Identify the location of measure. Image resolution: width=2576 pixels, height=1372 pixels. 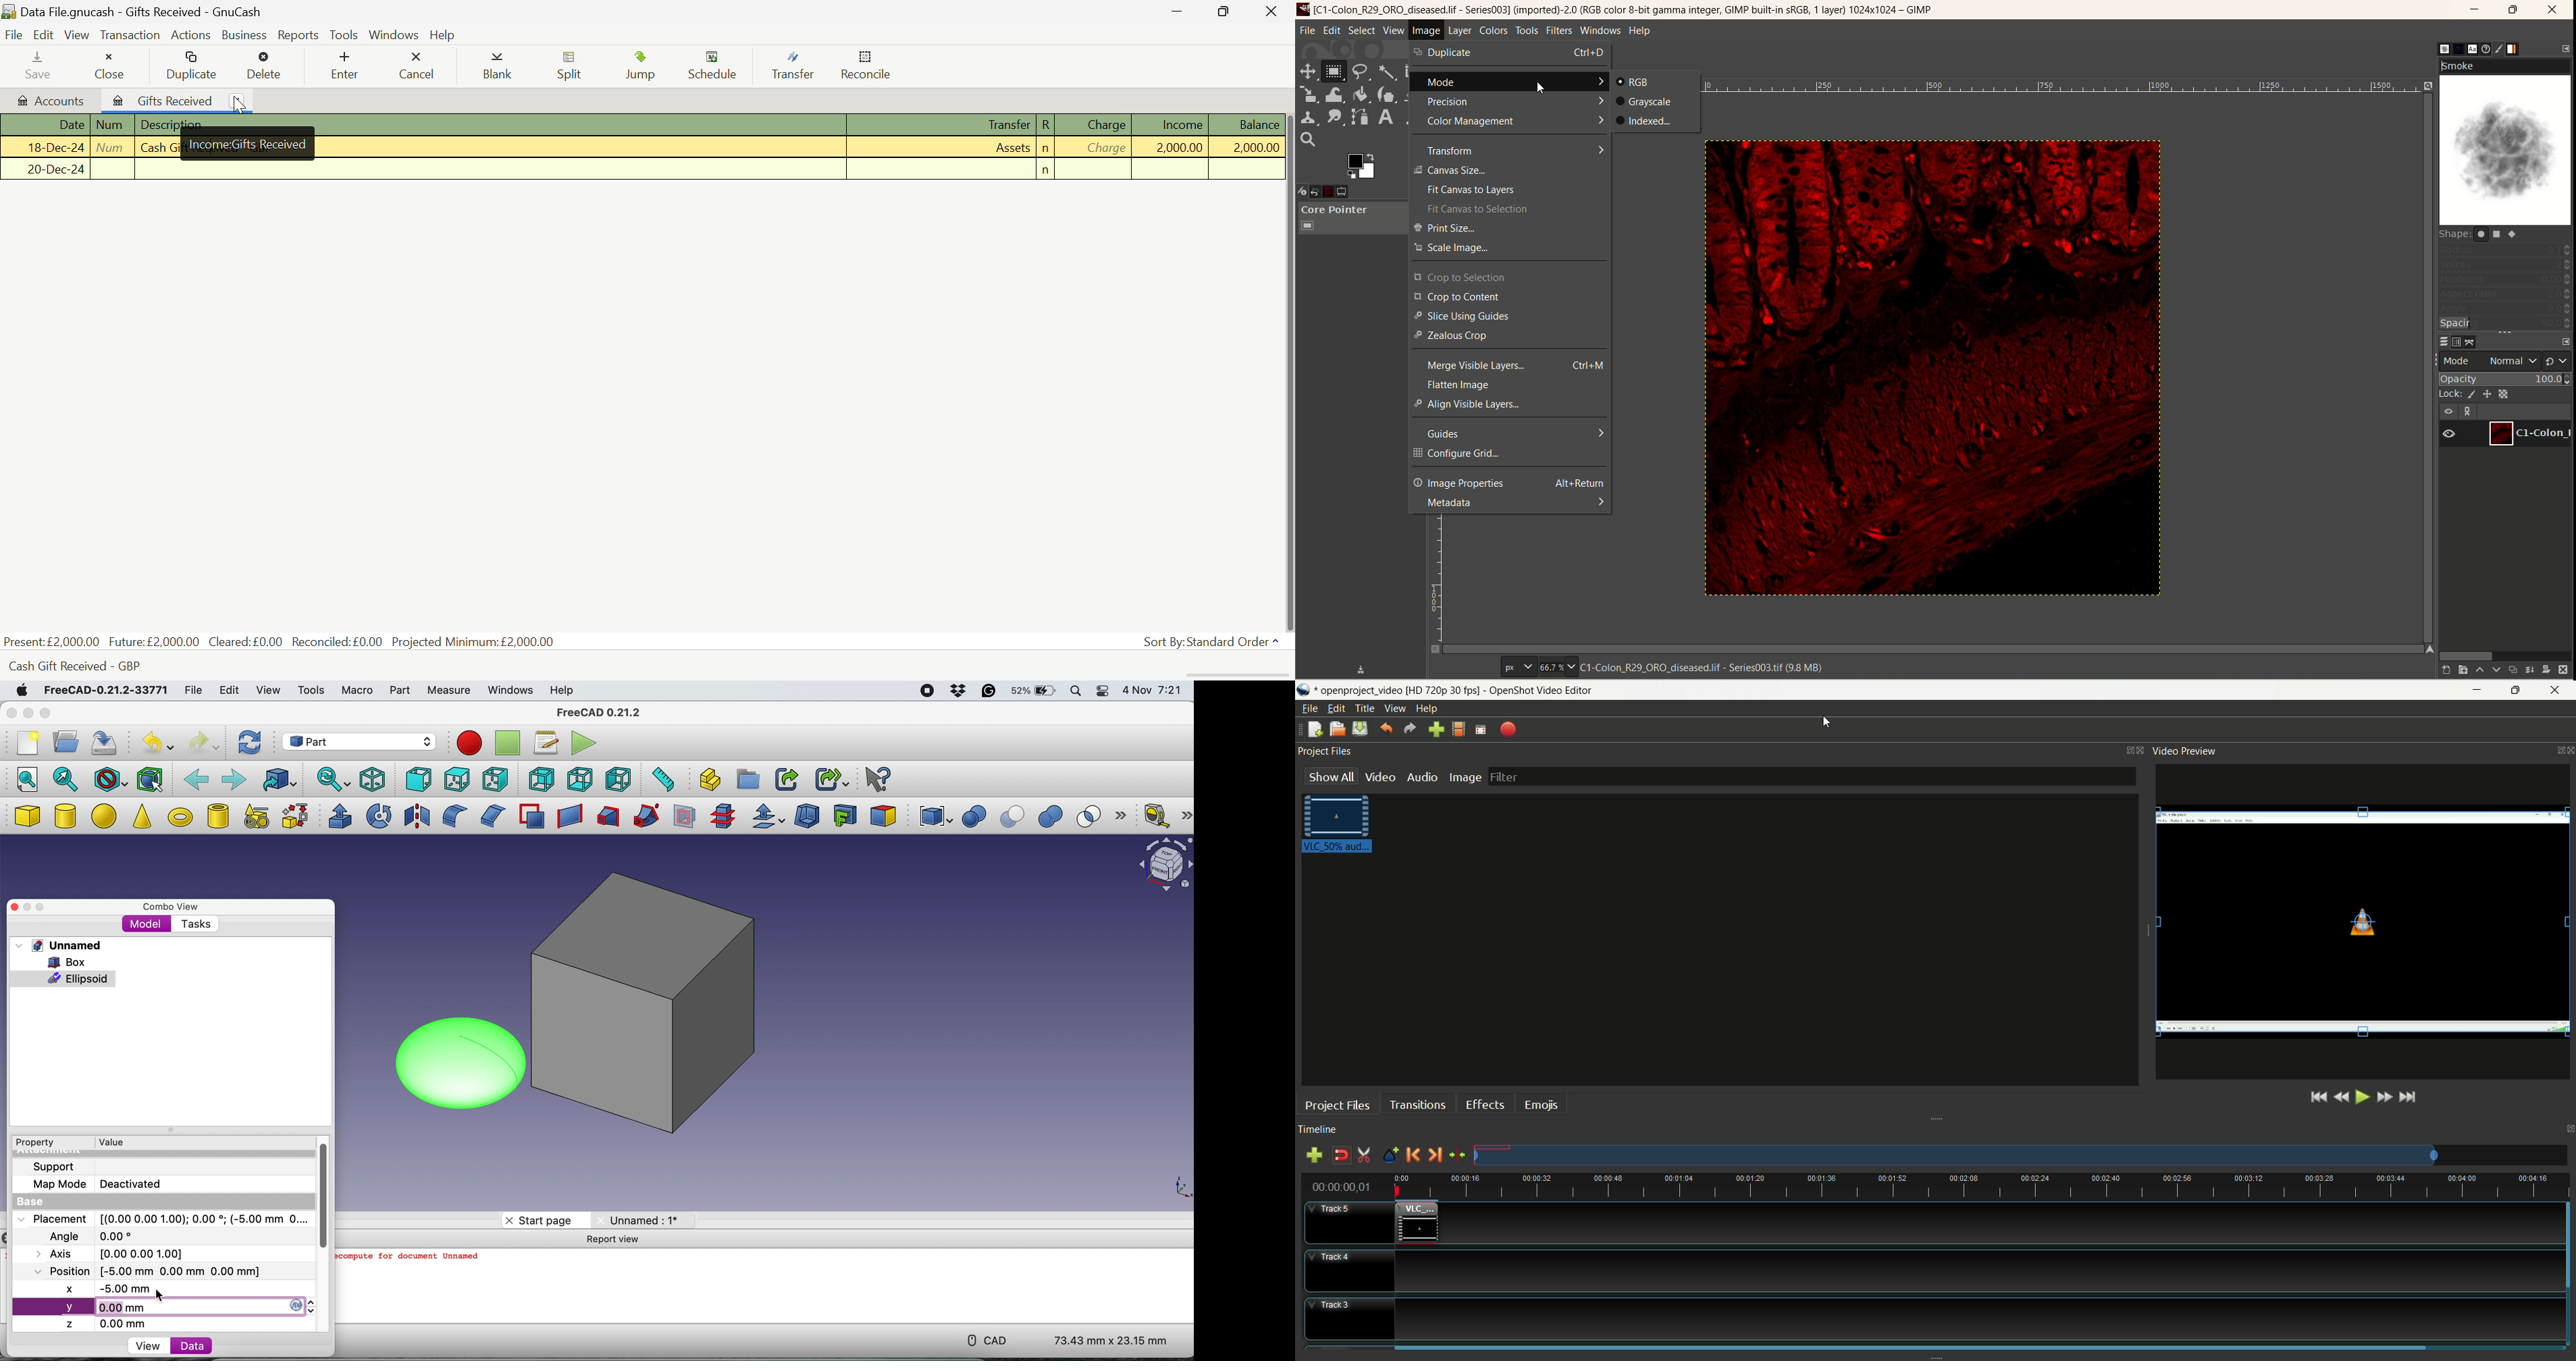
(448, 691).